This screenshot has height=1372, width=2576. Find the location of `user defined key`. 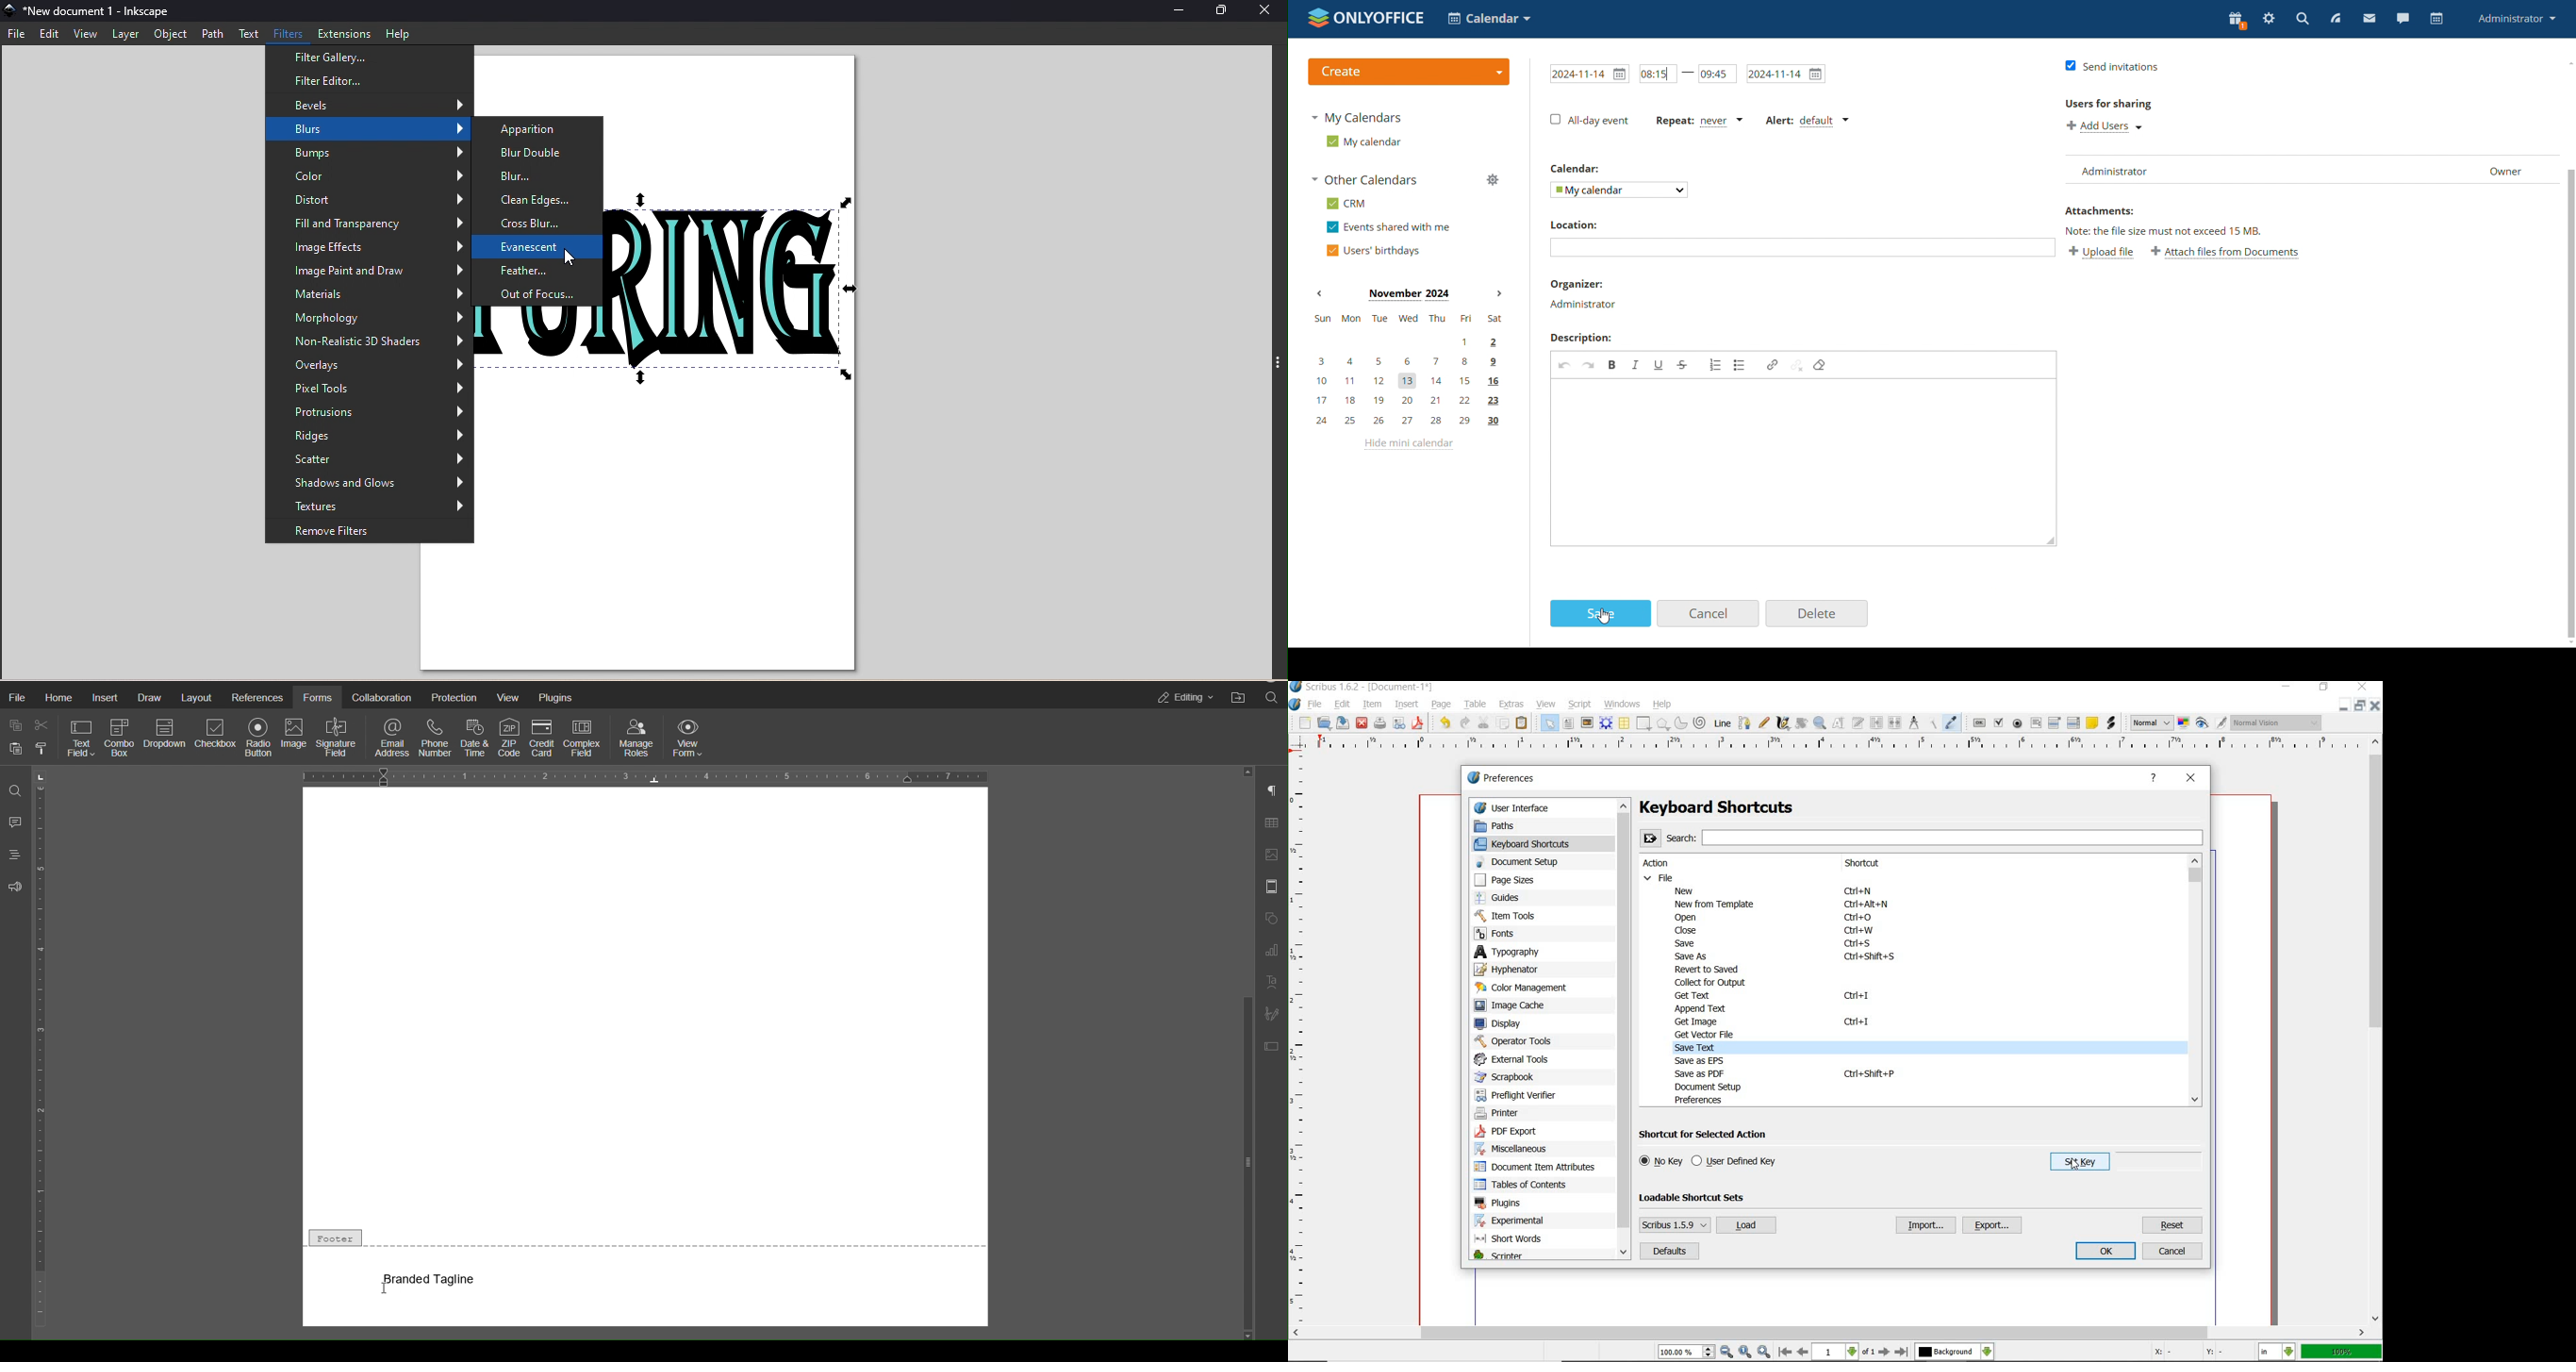

user defined key is located at coordinates (1737, 1162).